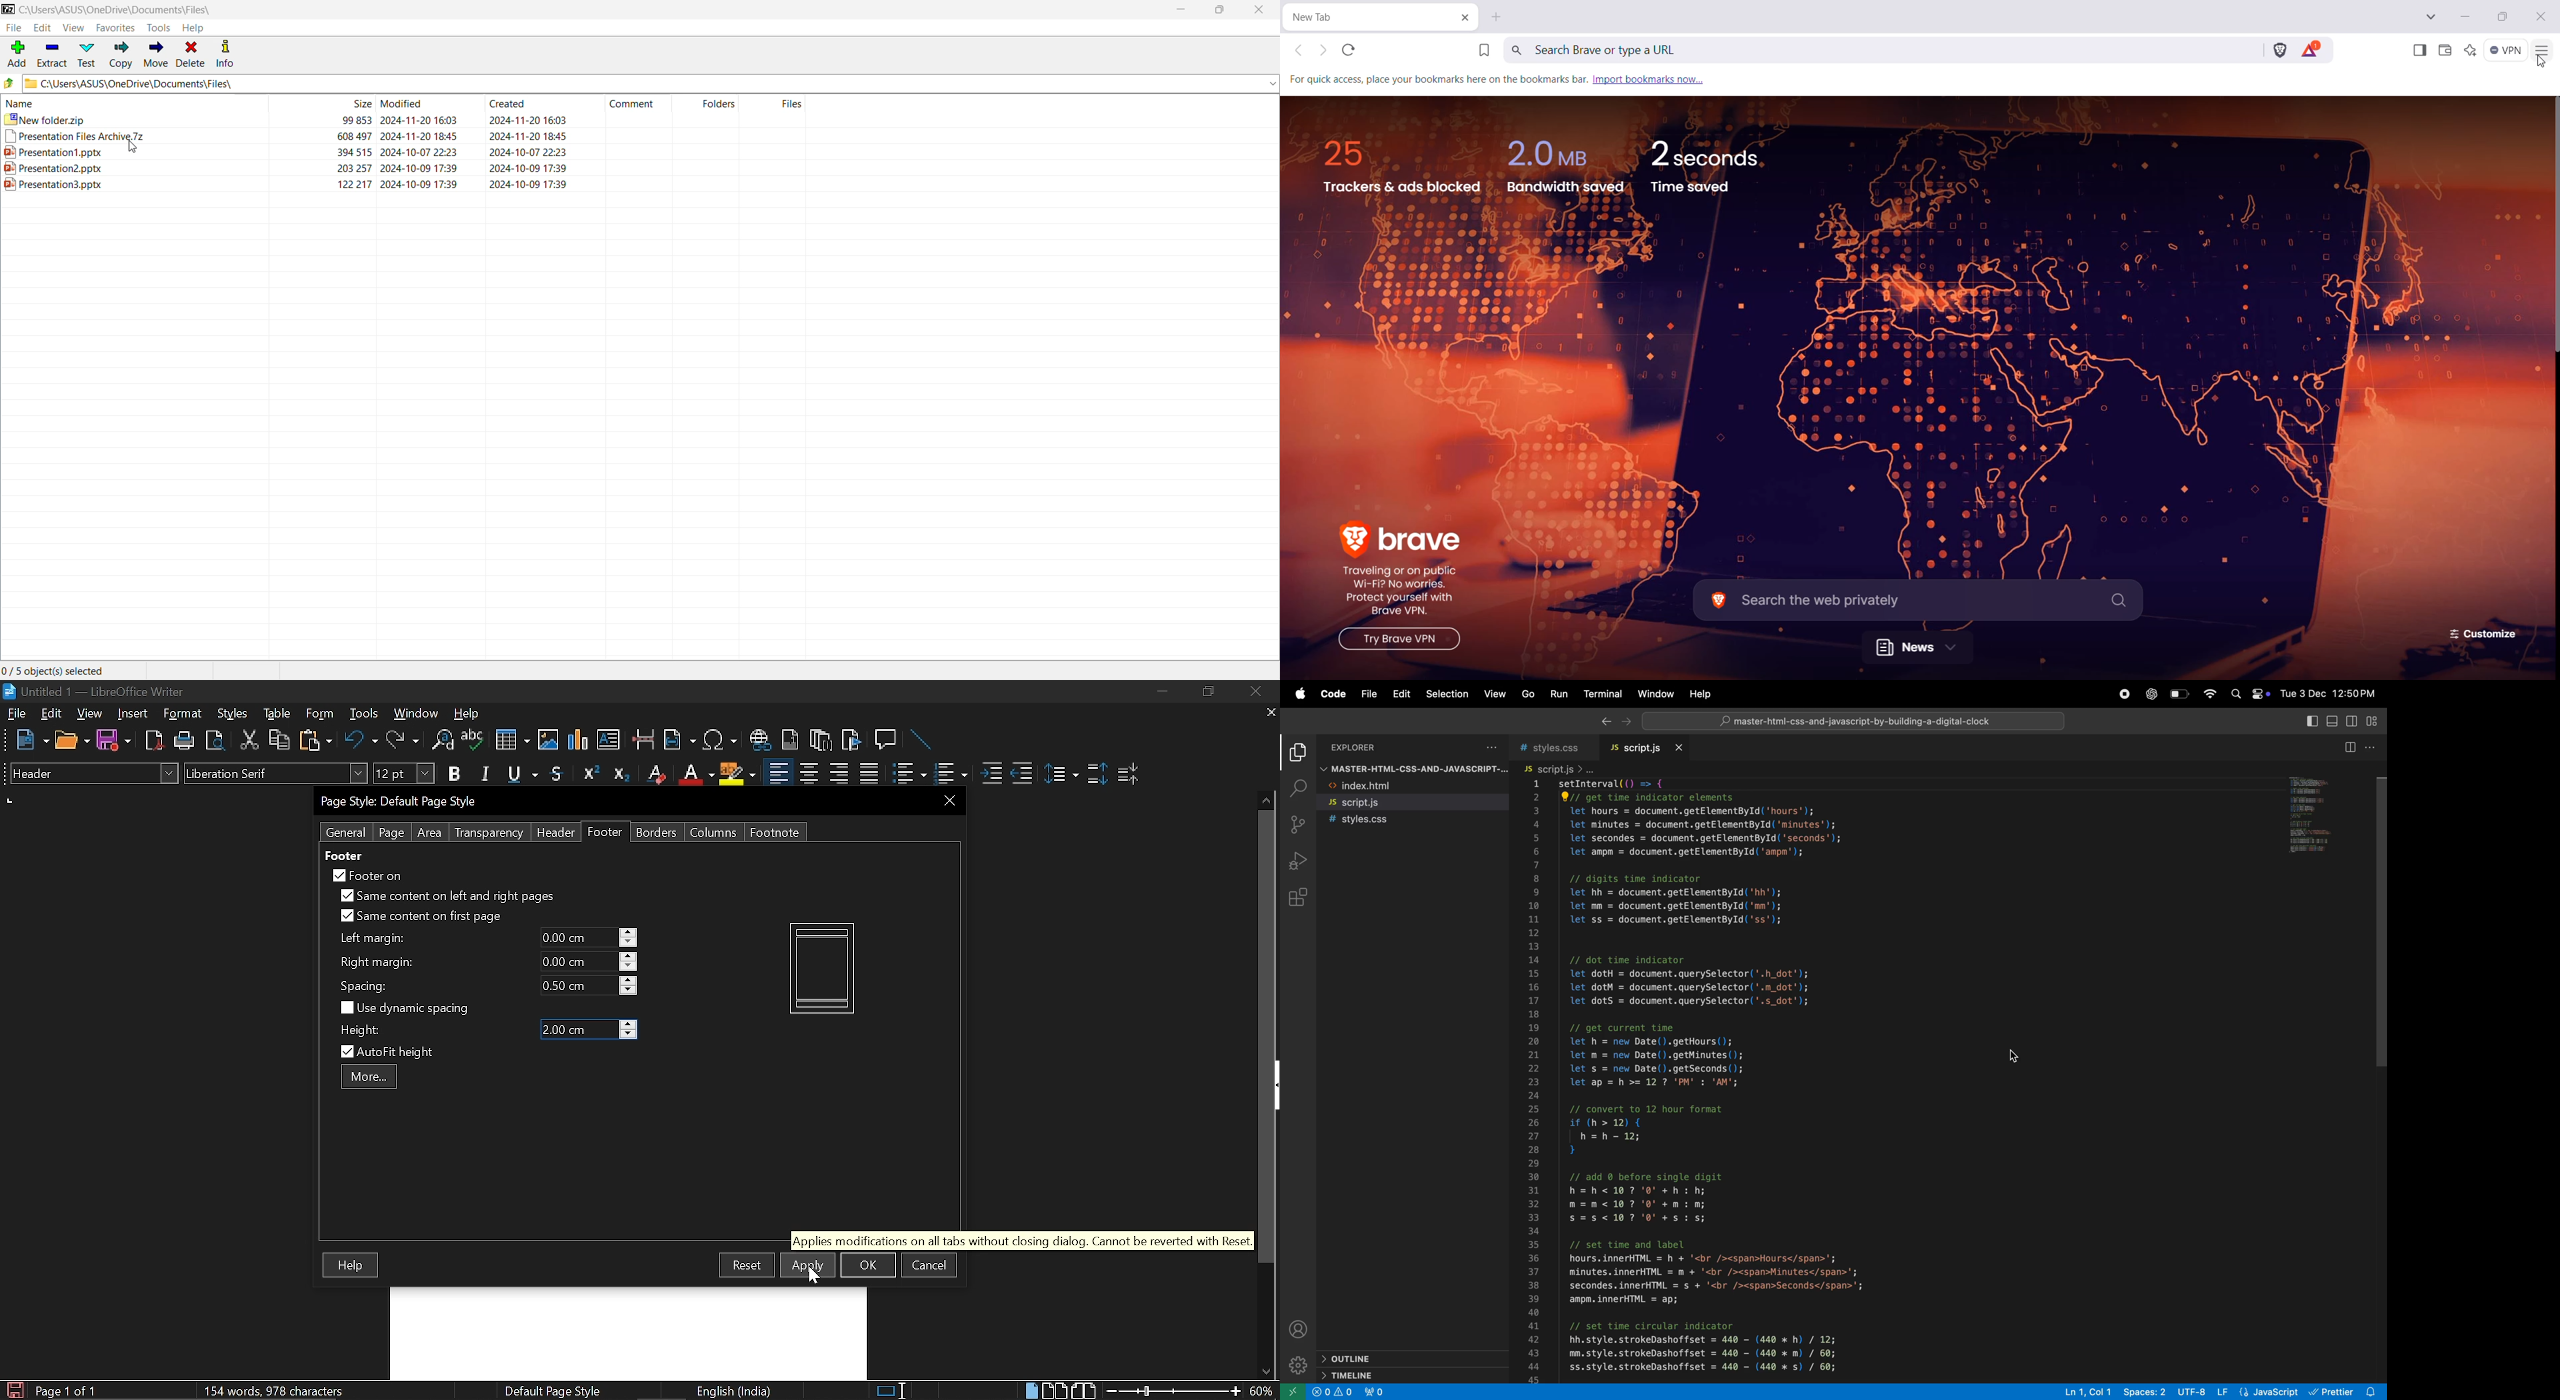 Image resolution: width=2576 pixels, height=1400 pixels. I want to click on Single page view, so click(1031, 1390).